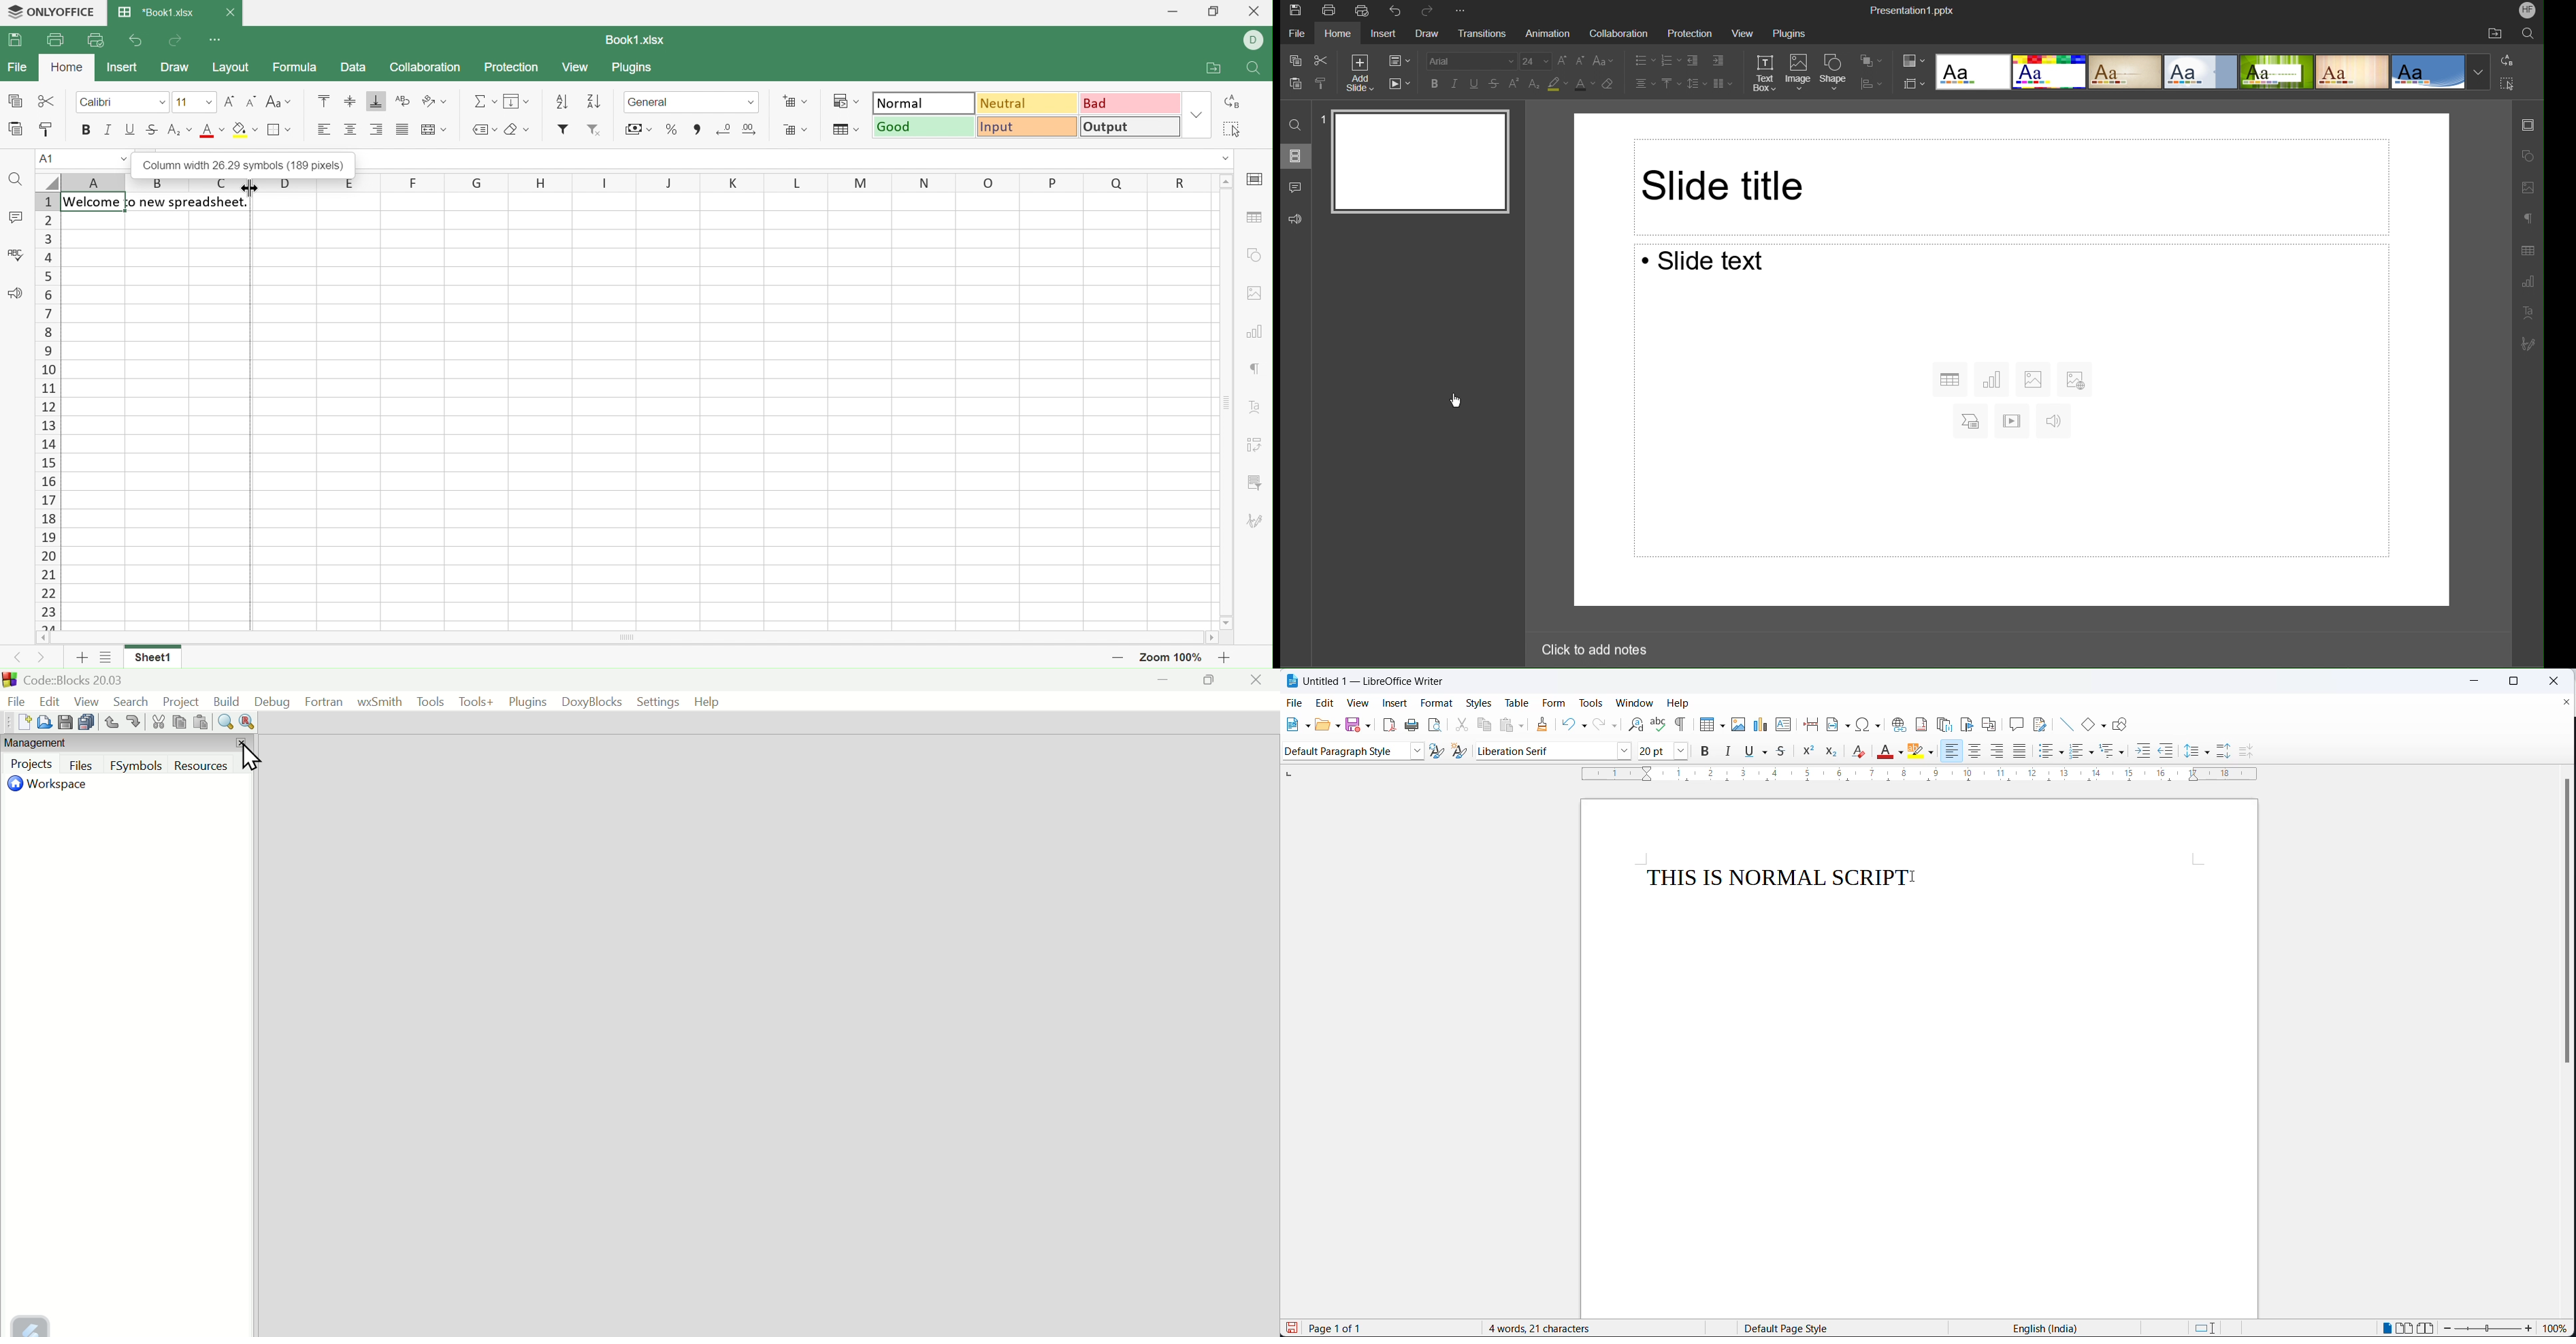  I want to click on format, so click(1436, 704).